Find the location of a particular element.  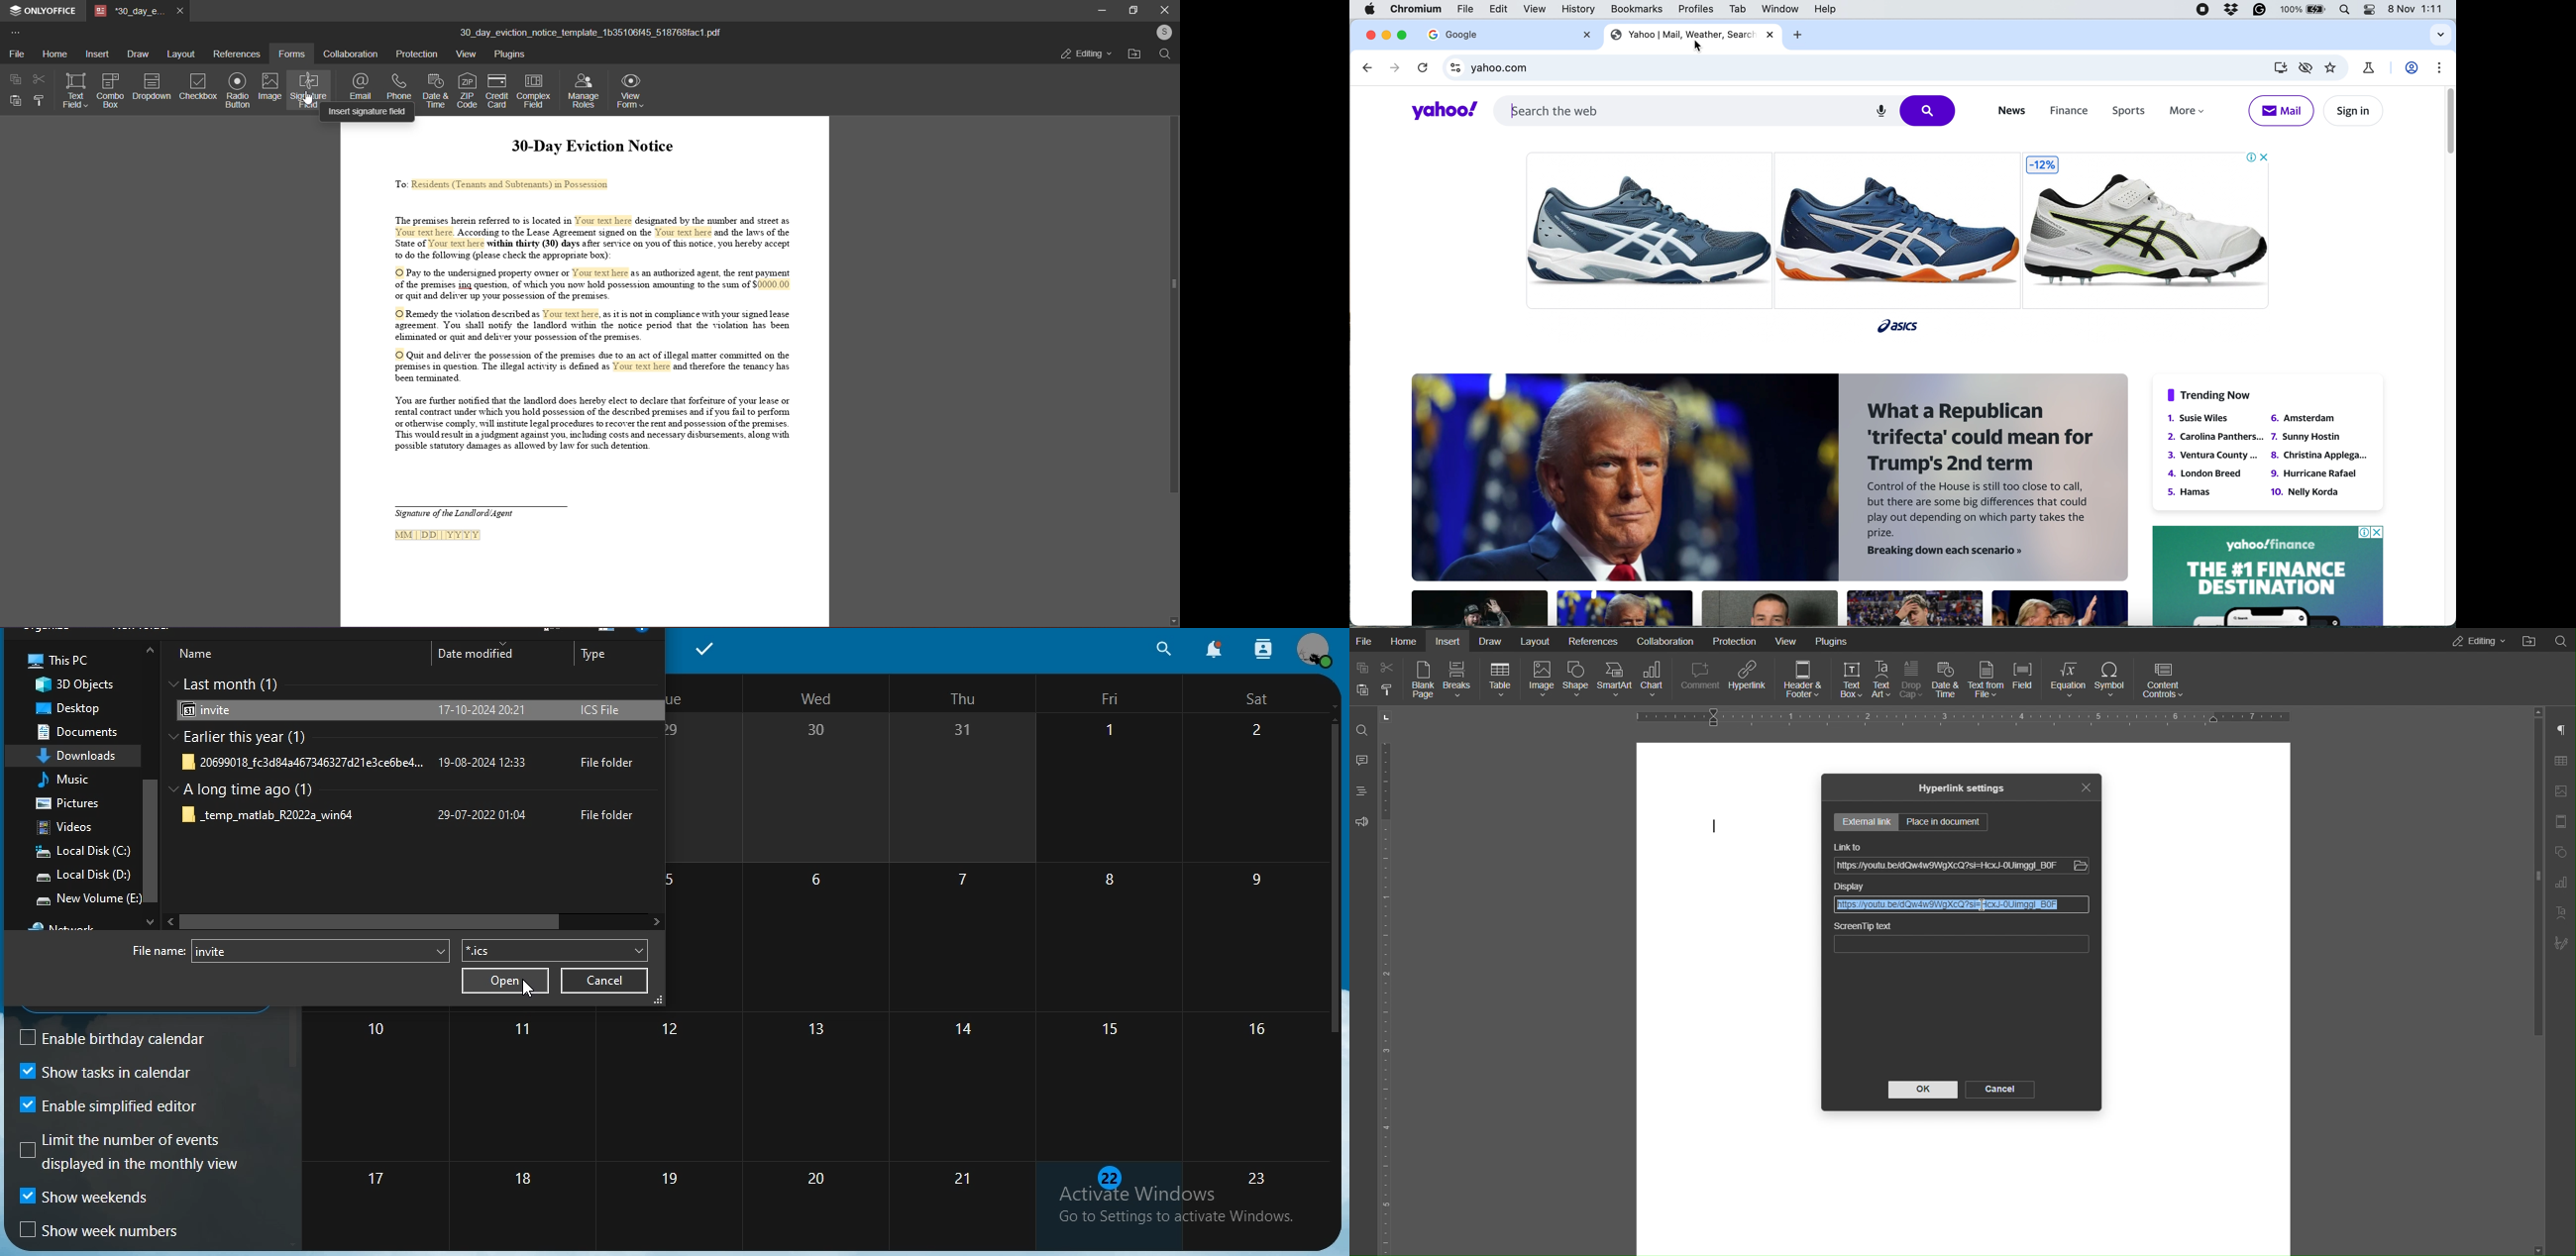

plugins is located at coordinates (511, 54).